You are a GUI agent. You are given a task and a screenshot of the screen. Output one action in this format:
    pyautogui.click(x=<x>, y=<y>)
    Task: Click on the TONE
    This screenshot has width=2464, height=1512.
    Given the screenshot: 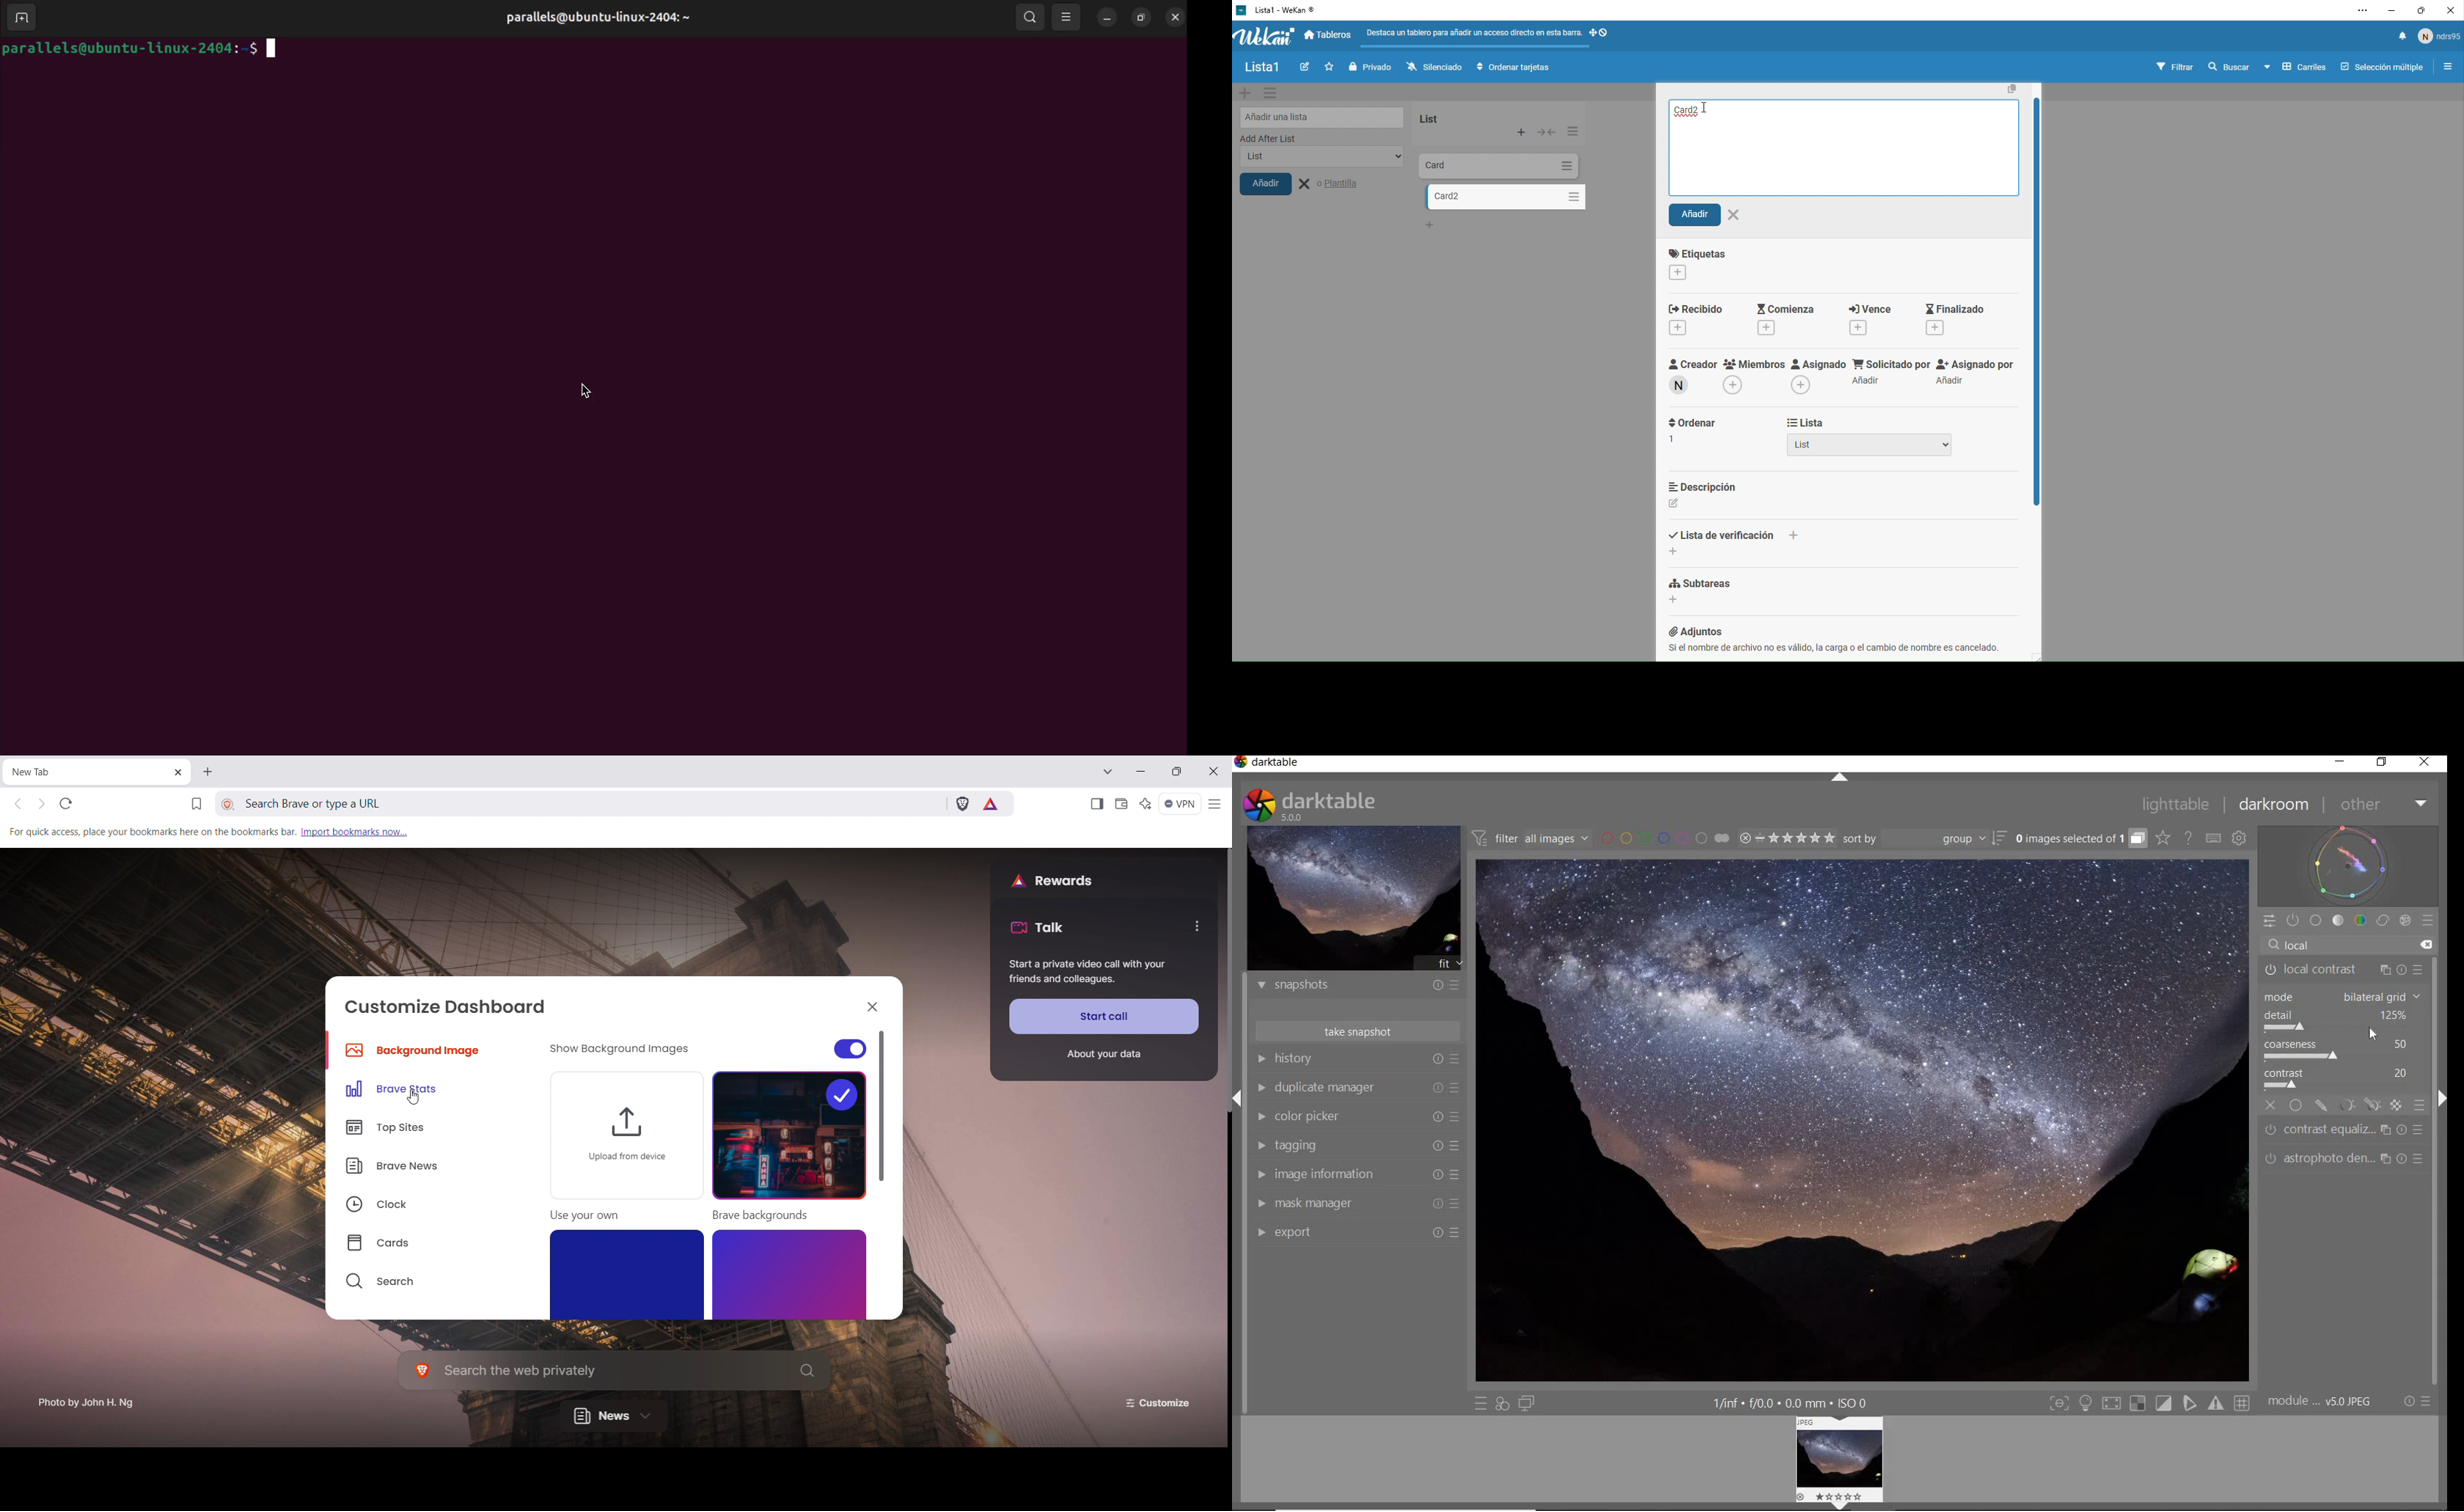 What is the action you would take?
    pyautogui.click(x=2339, y=922)
    